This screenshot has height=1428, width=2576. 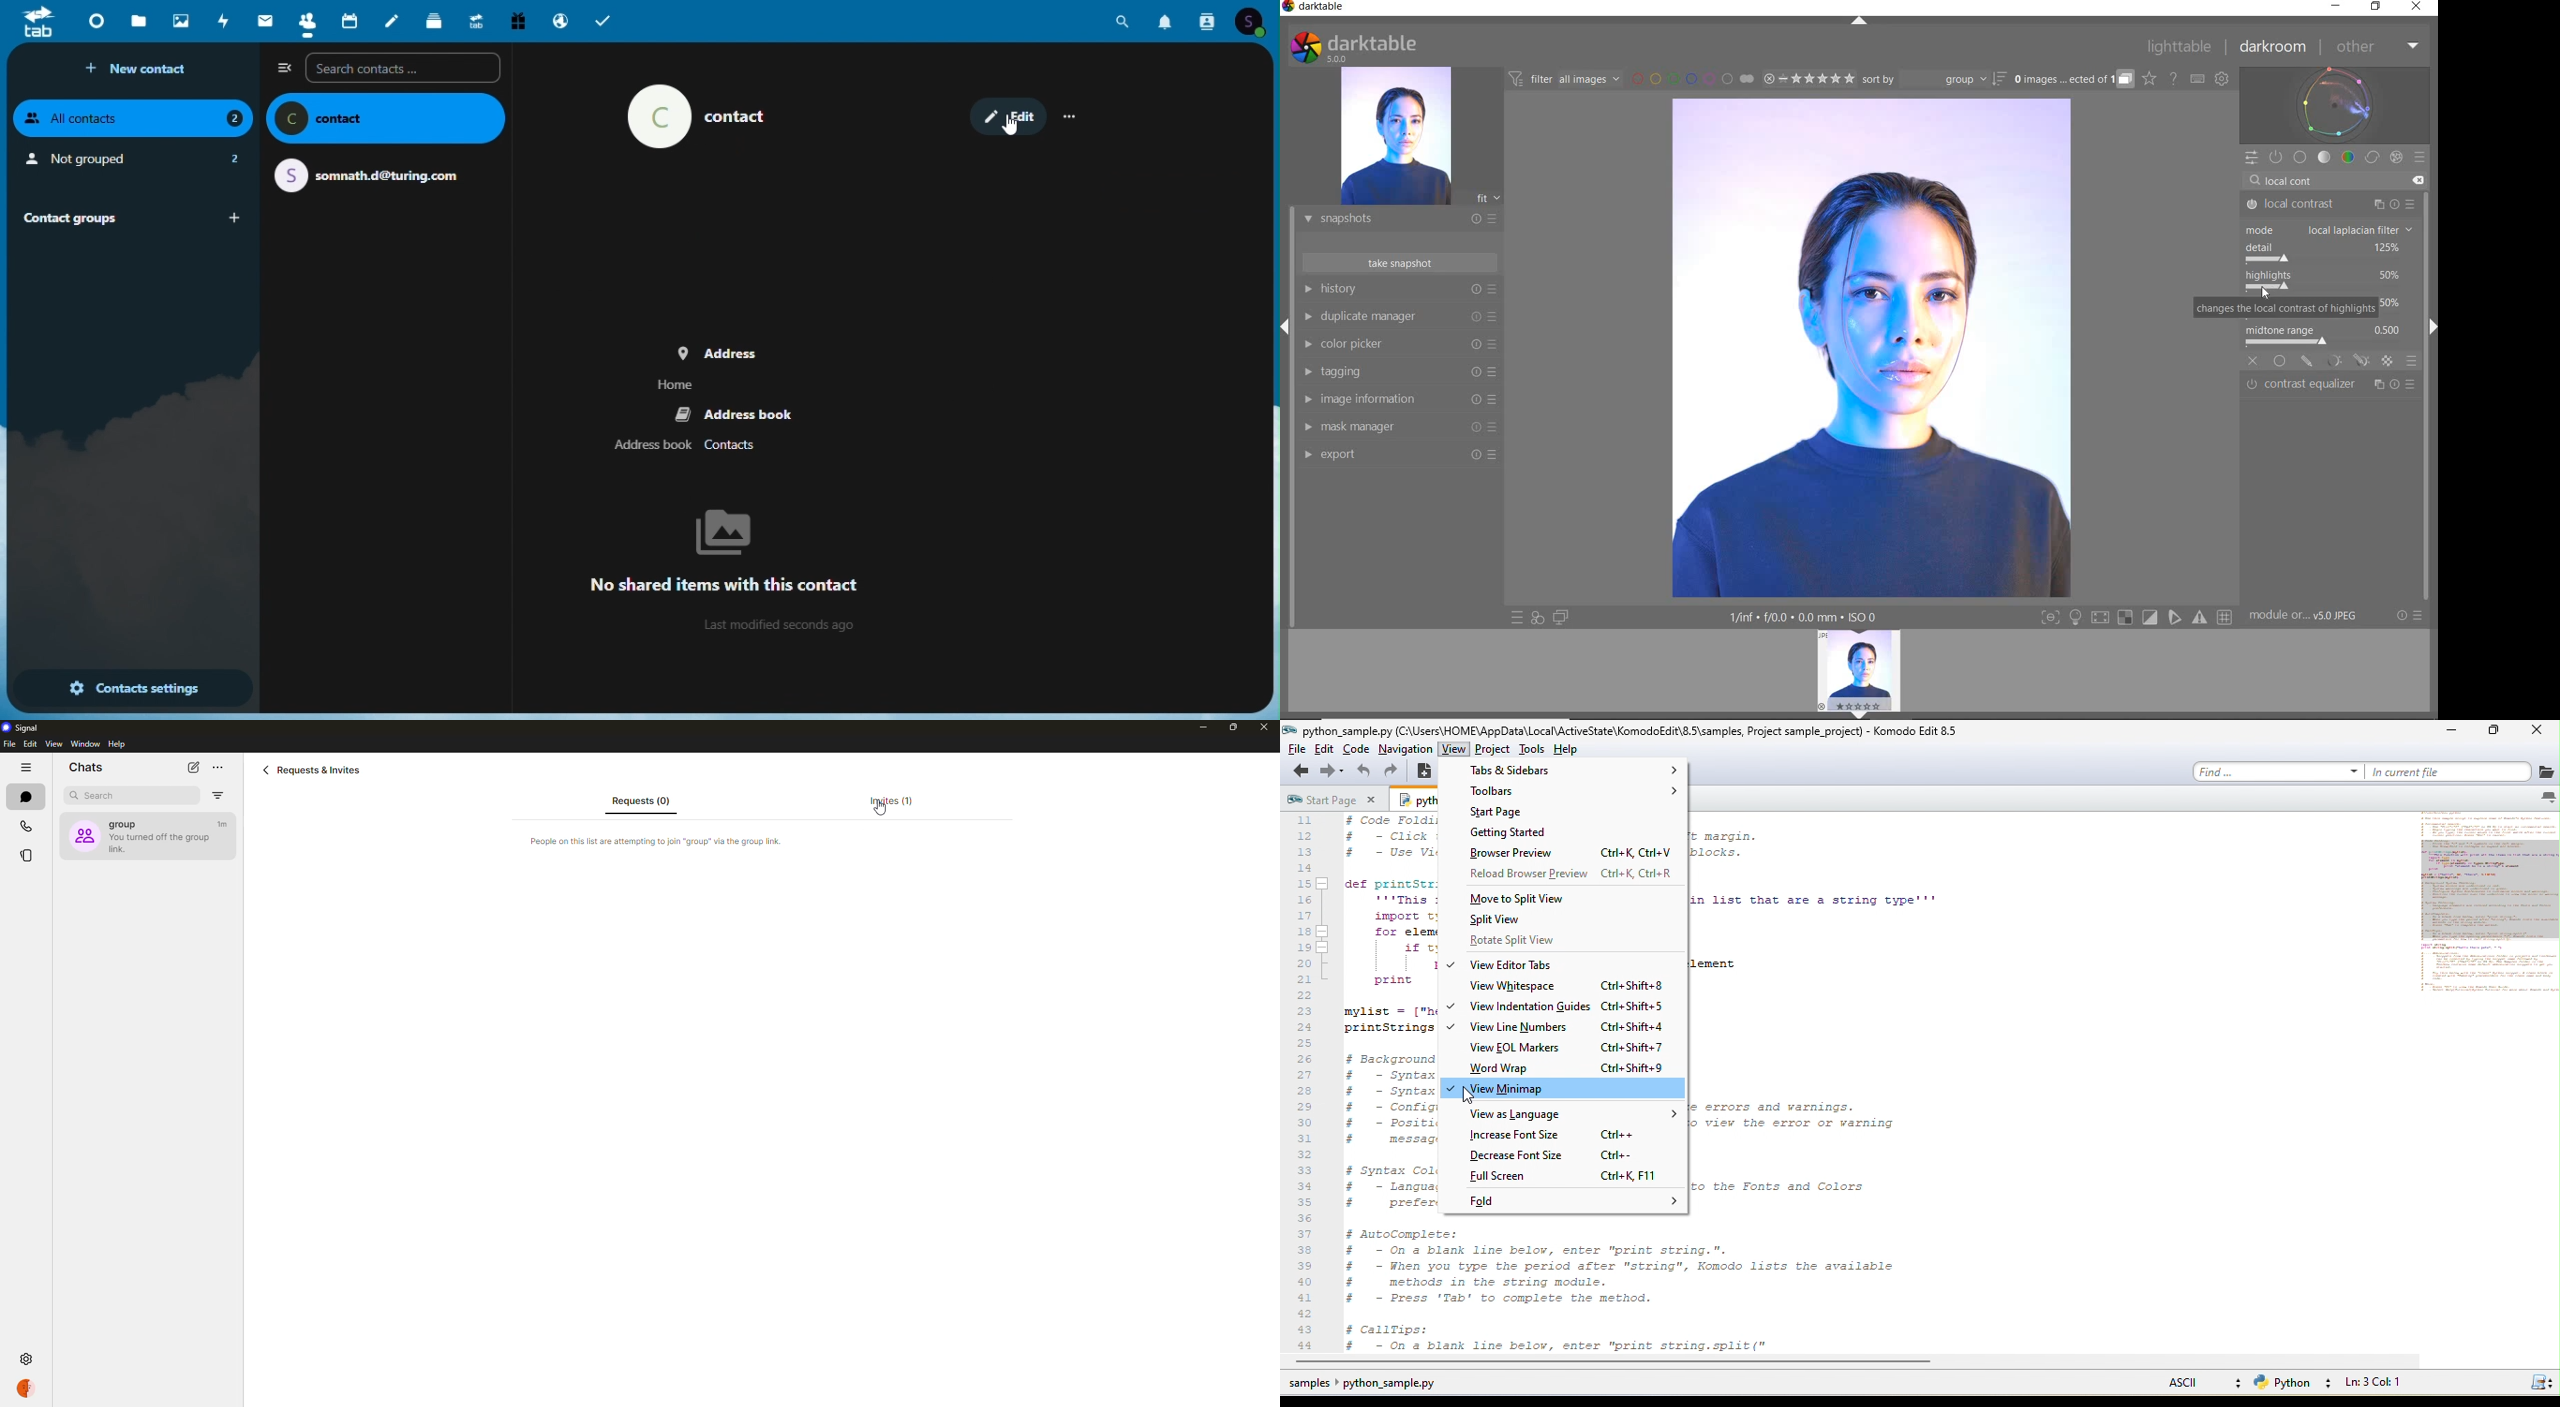 What do you see at coordinates (1497, 753) in the screenshot?
I see `project` at bounding box center [1497, 753].